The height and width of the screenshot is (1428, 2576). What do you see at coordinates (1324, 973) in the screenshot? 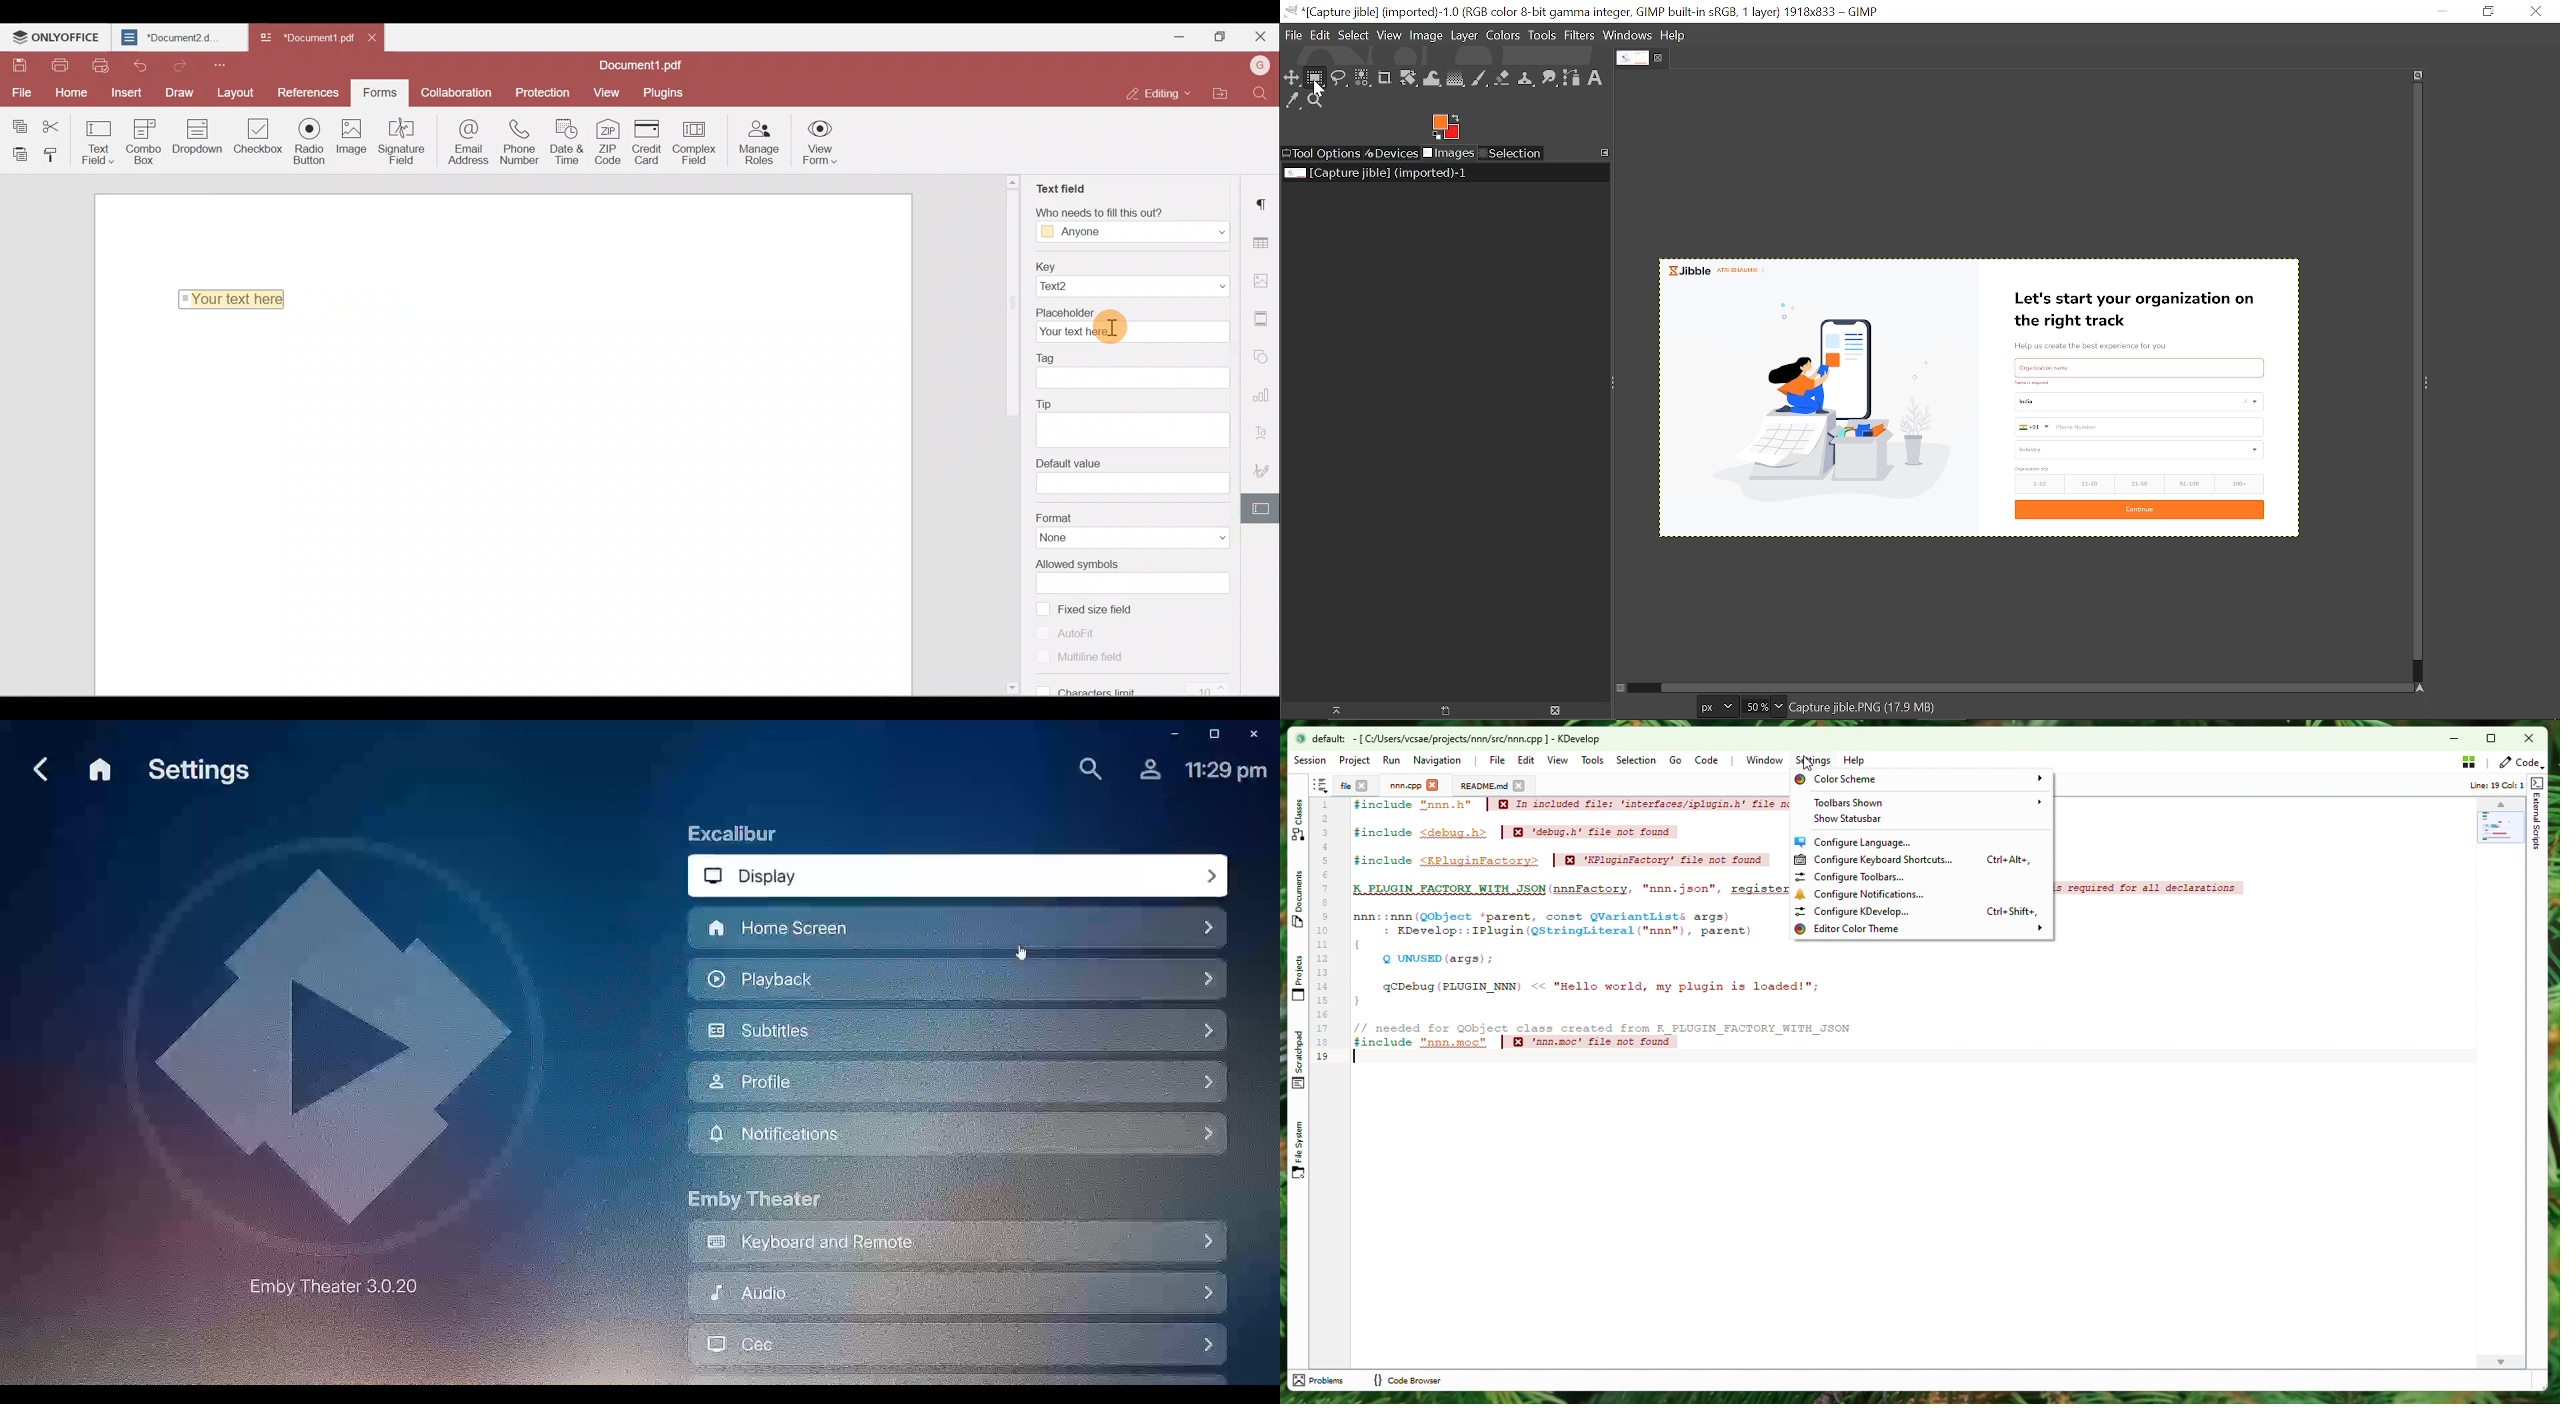
I see `13` at bounding box center [1324, 973].